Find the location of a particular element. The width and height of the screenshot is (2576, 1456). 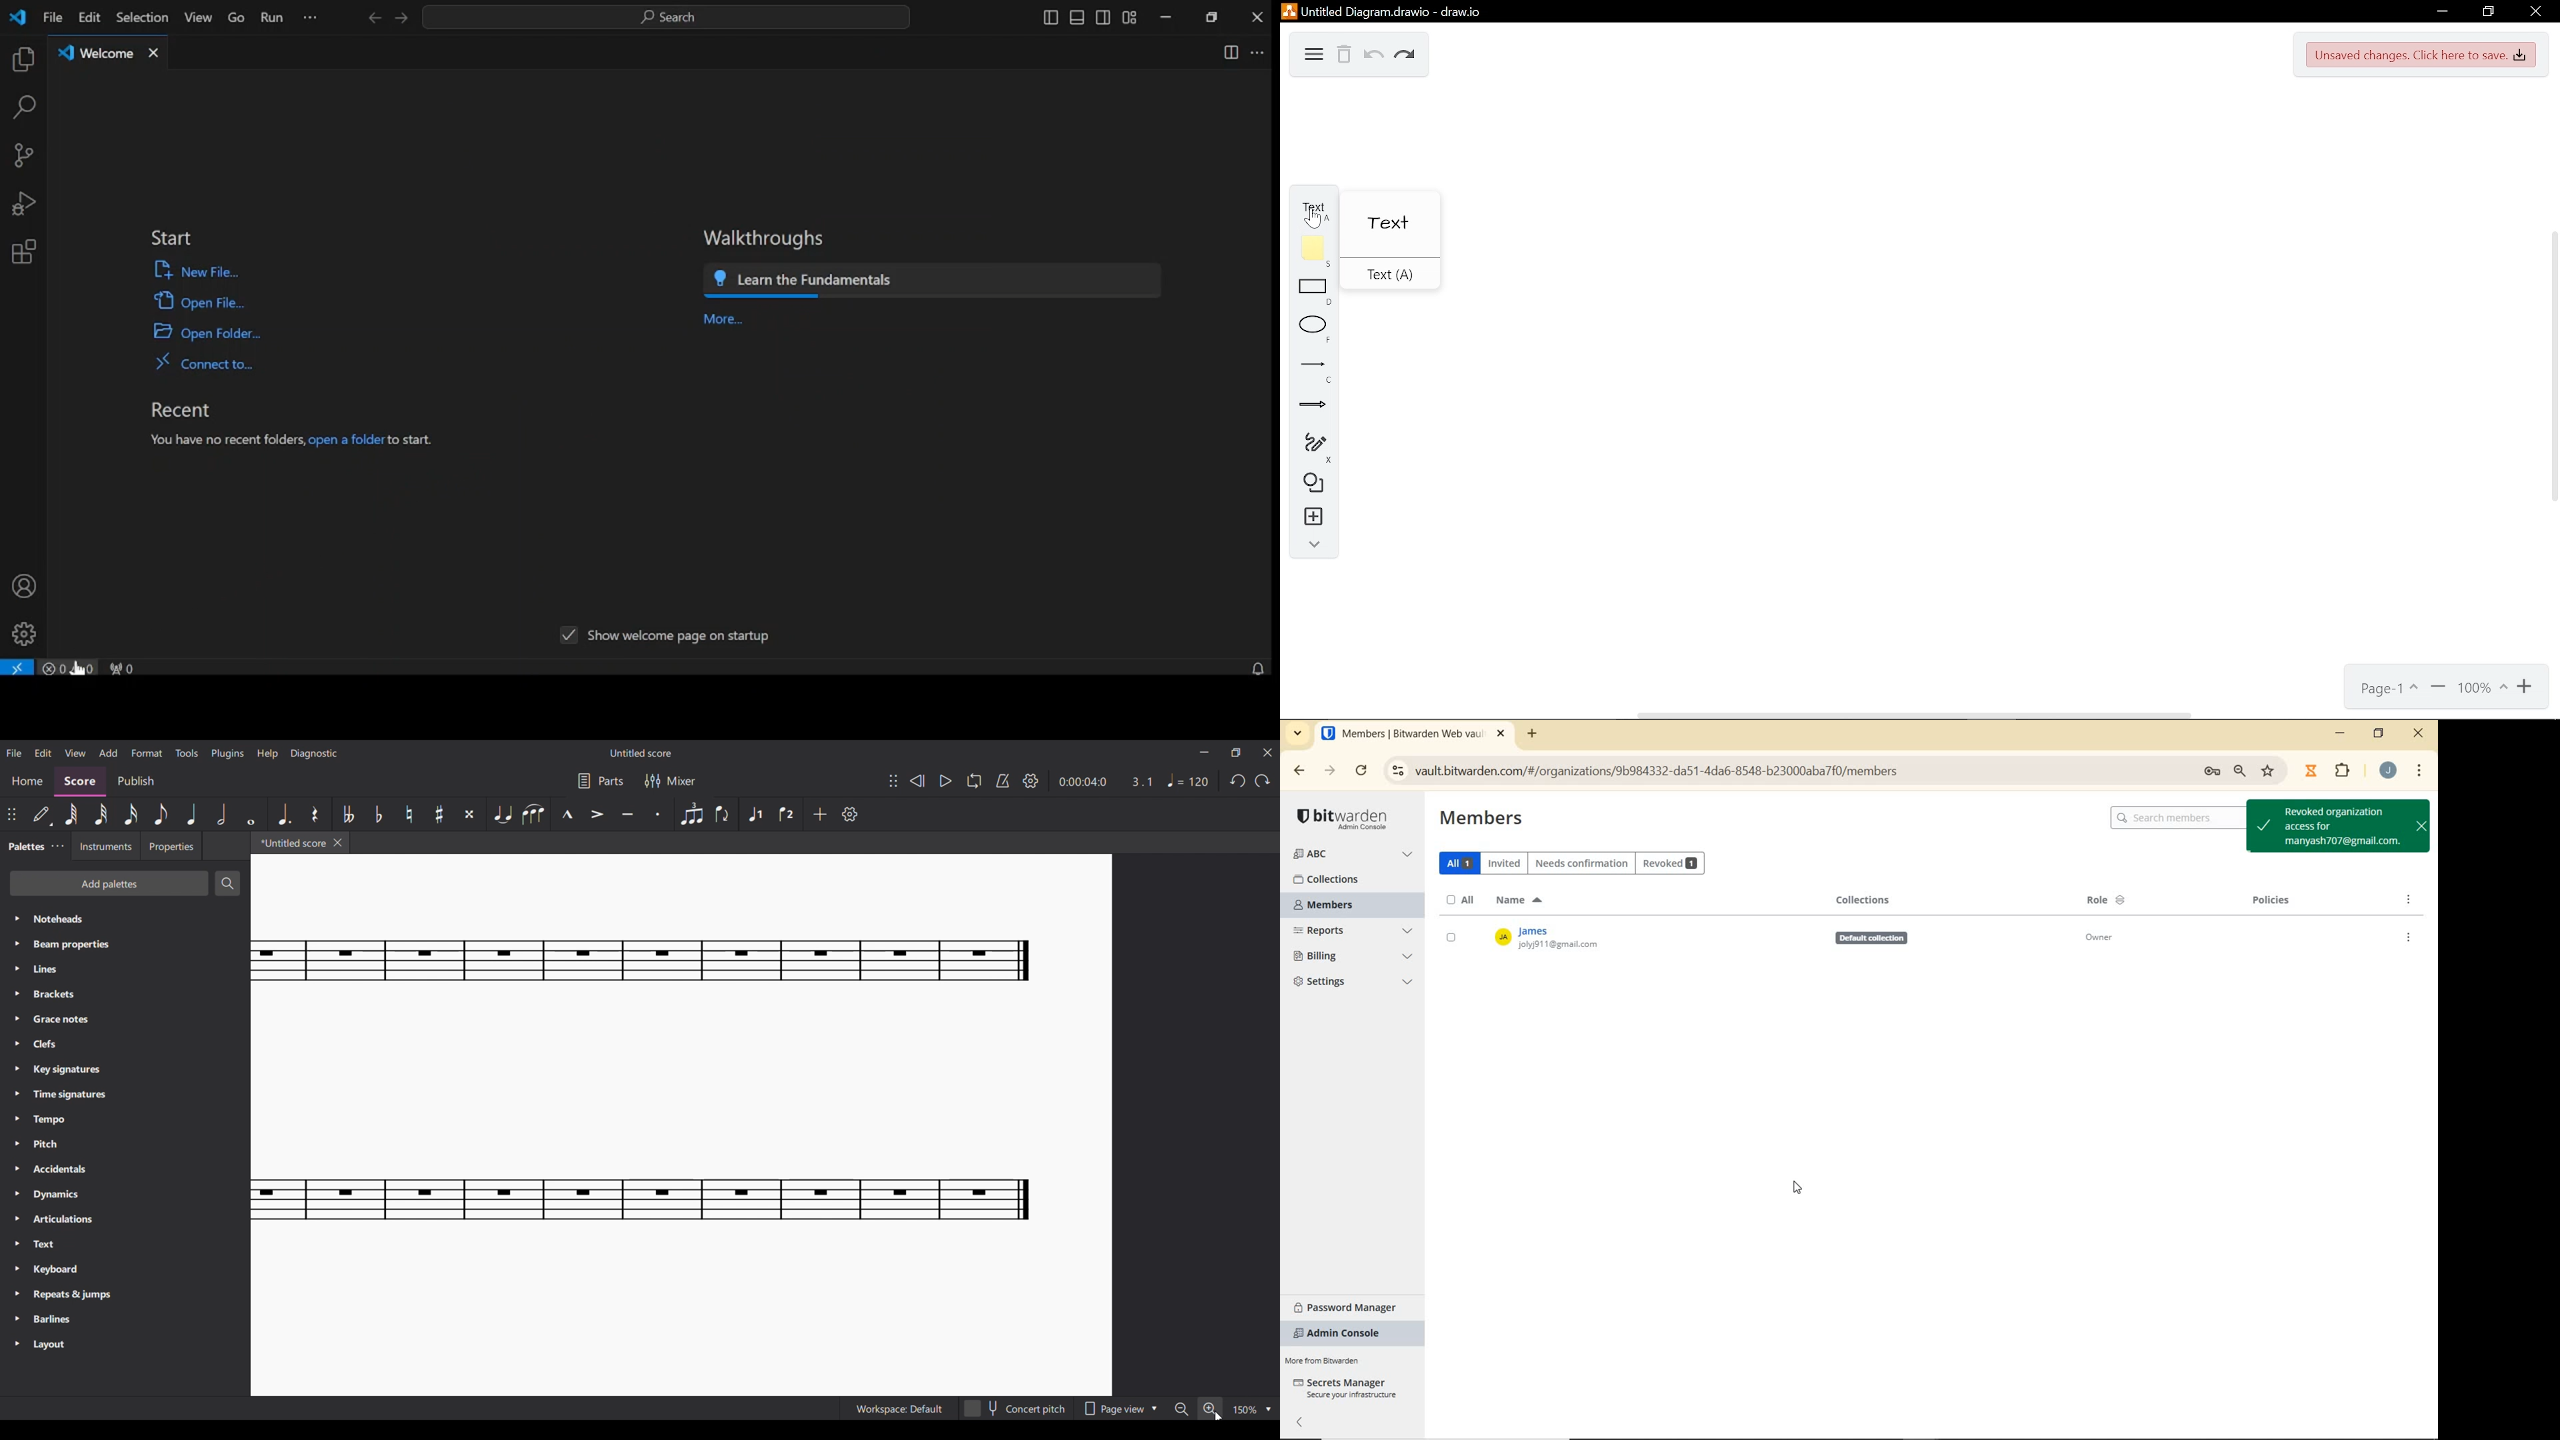

Undo is located at coordinates (1238, 780).